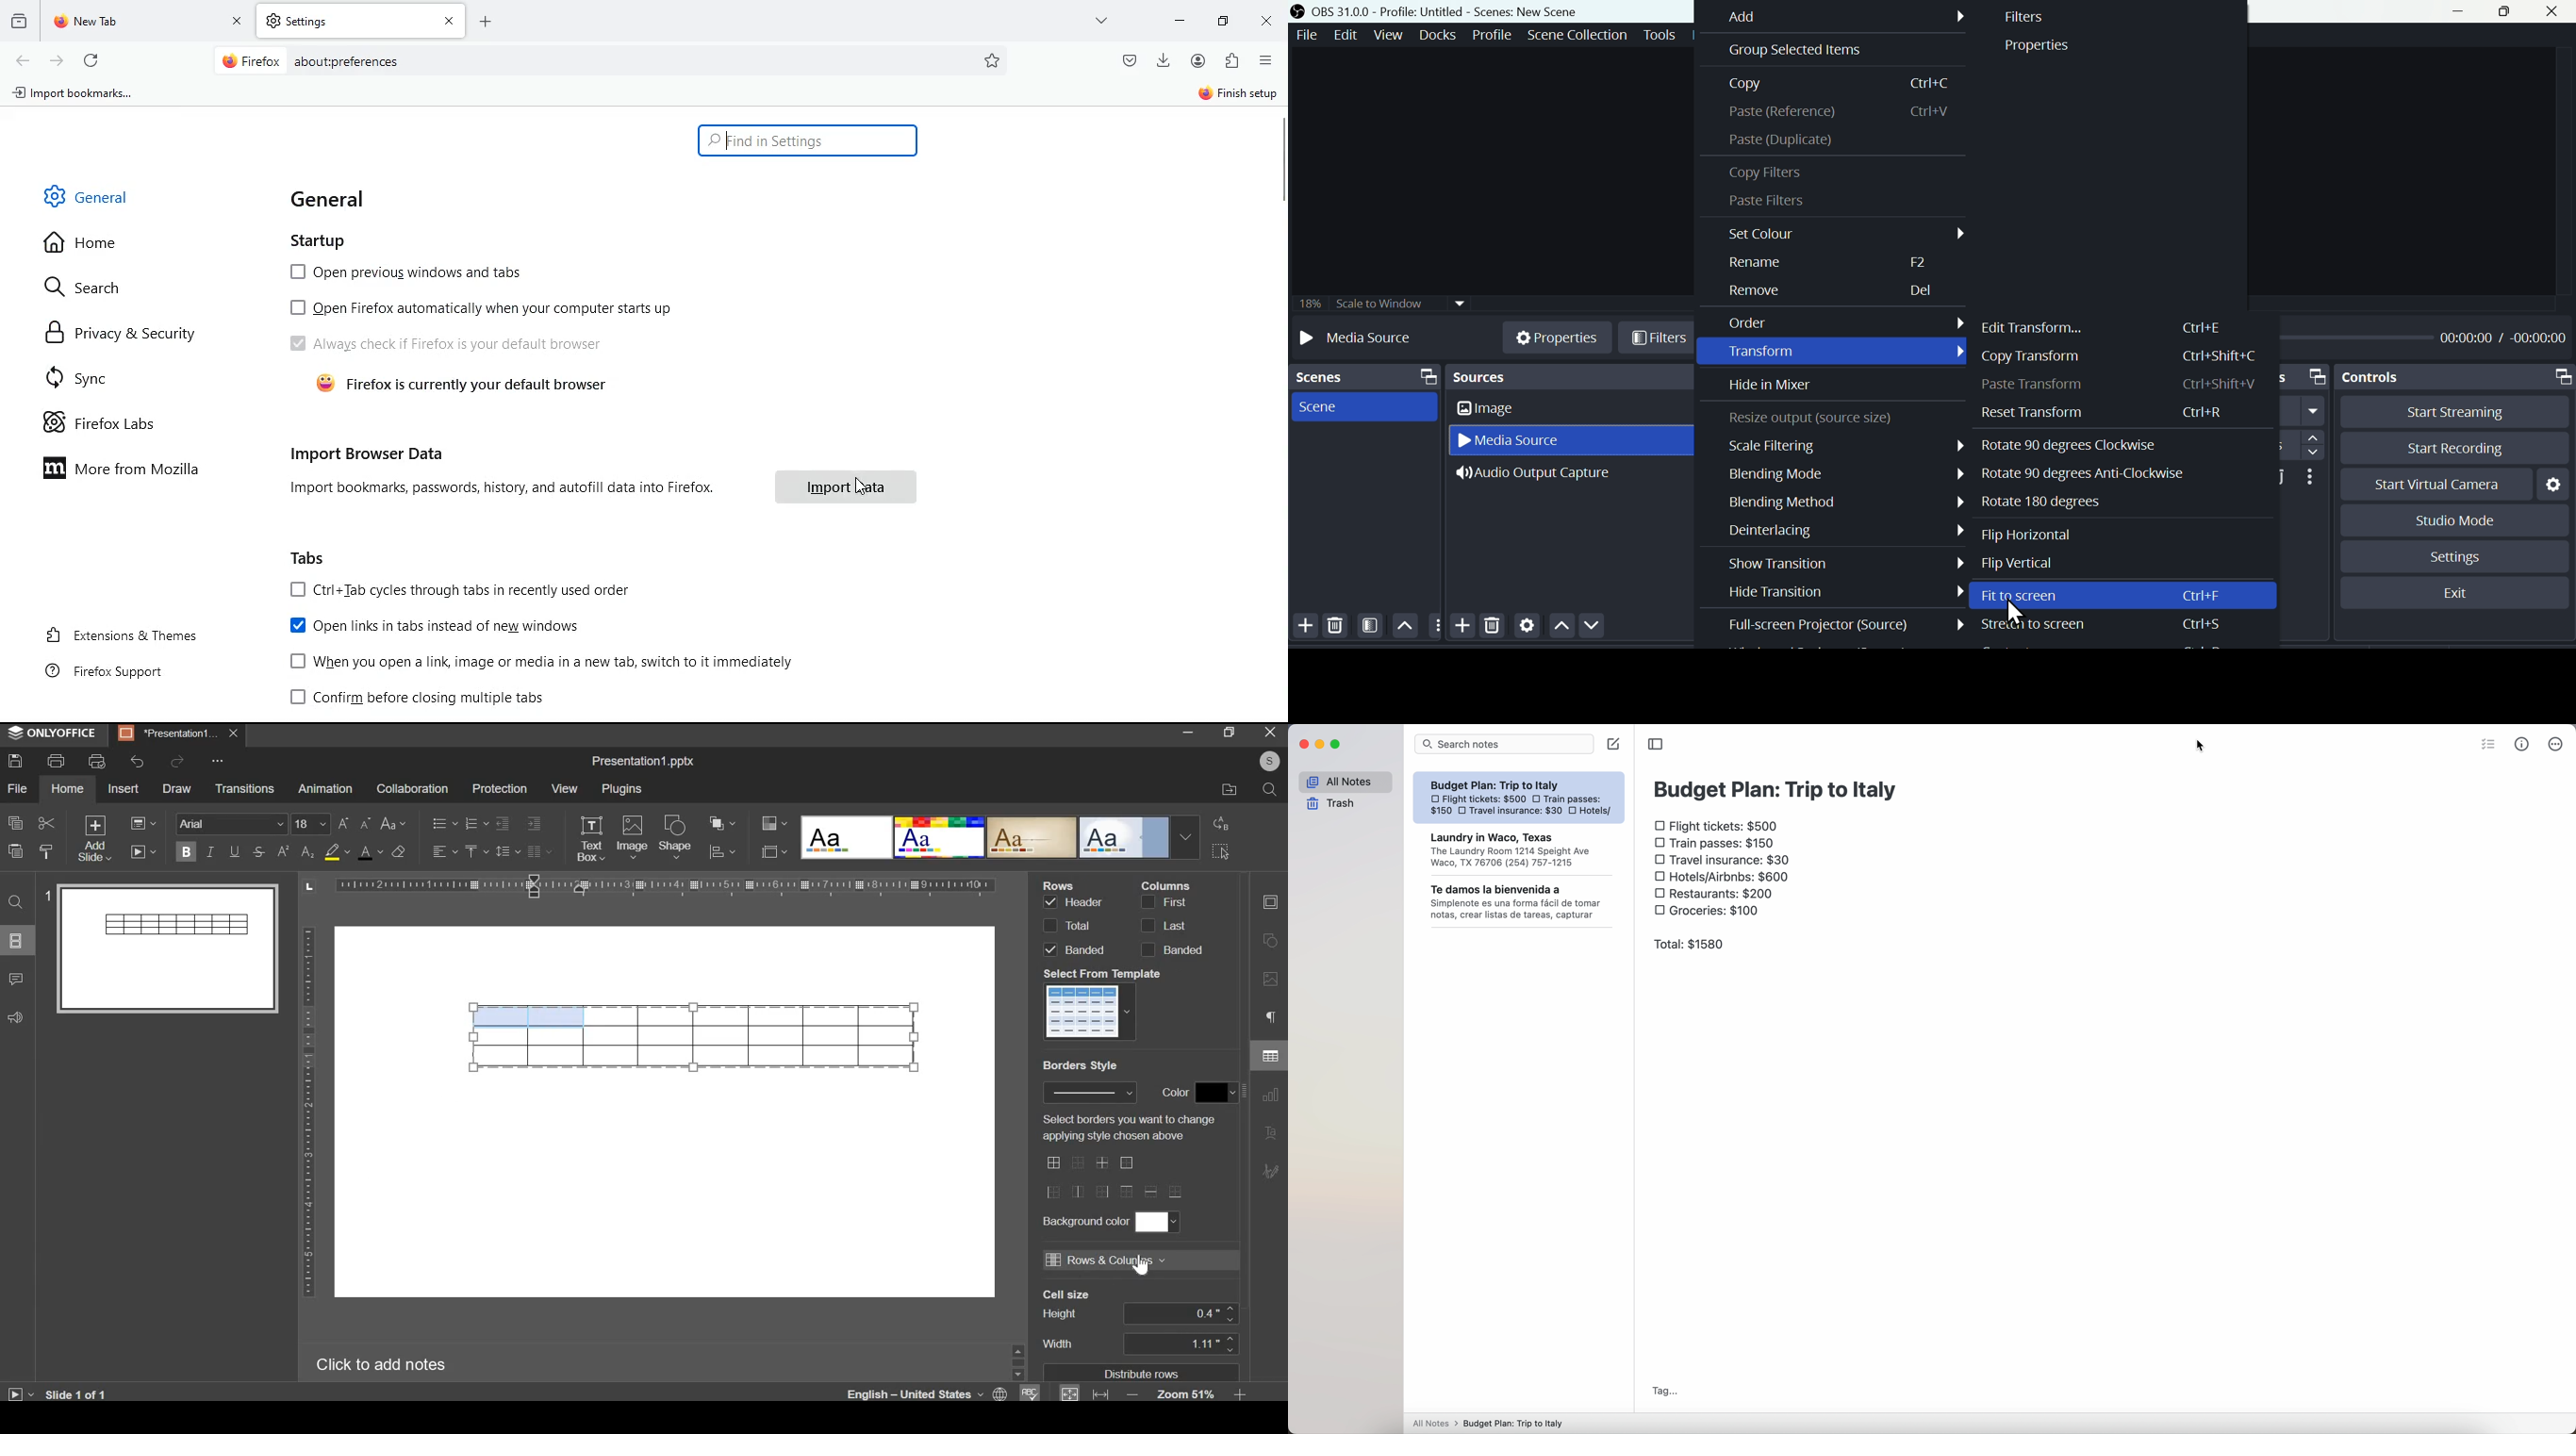 This screenshot has width=2576, height=1456. Describe the element at coordinates (1847, 624) in the screenshot. I see `Full screen projector source` at that location.